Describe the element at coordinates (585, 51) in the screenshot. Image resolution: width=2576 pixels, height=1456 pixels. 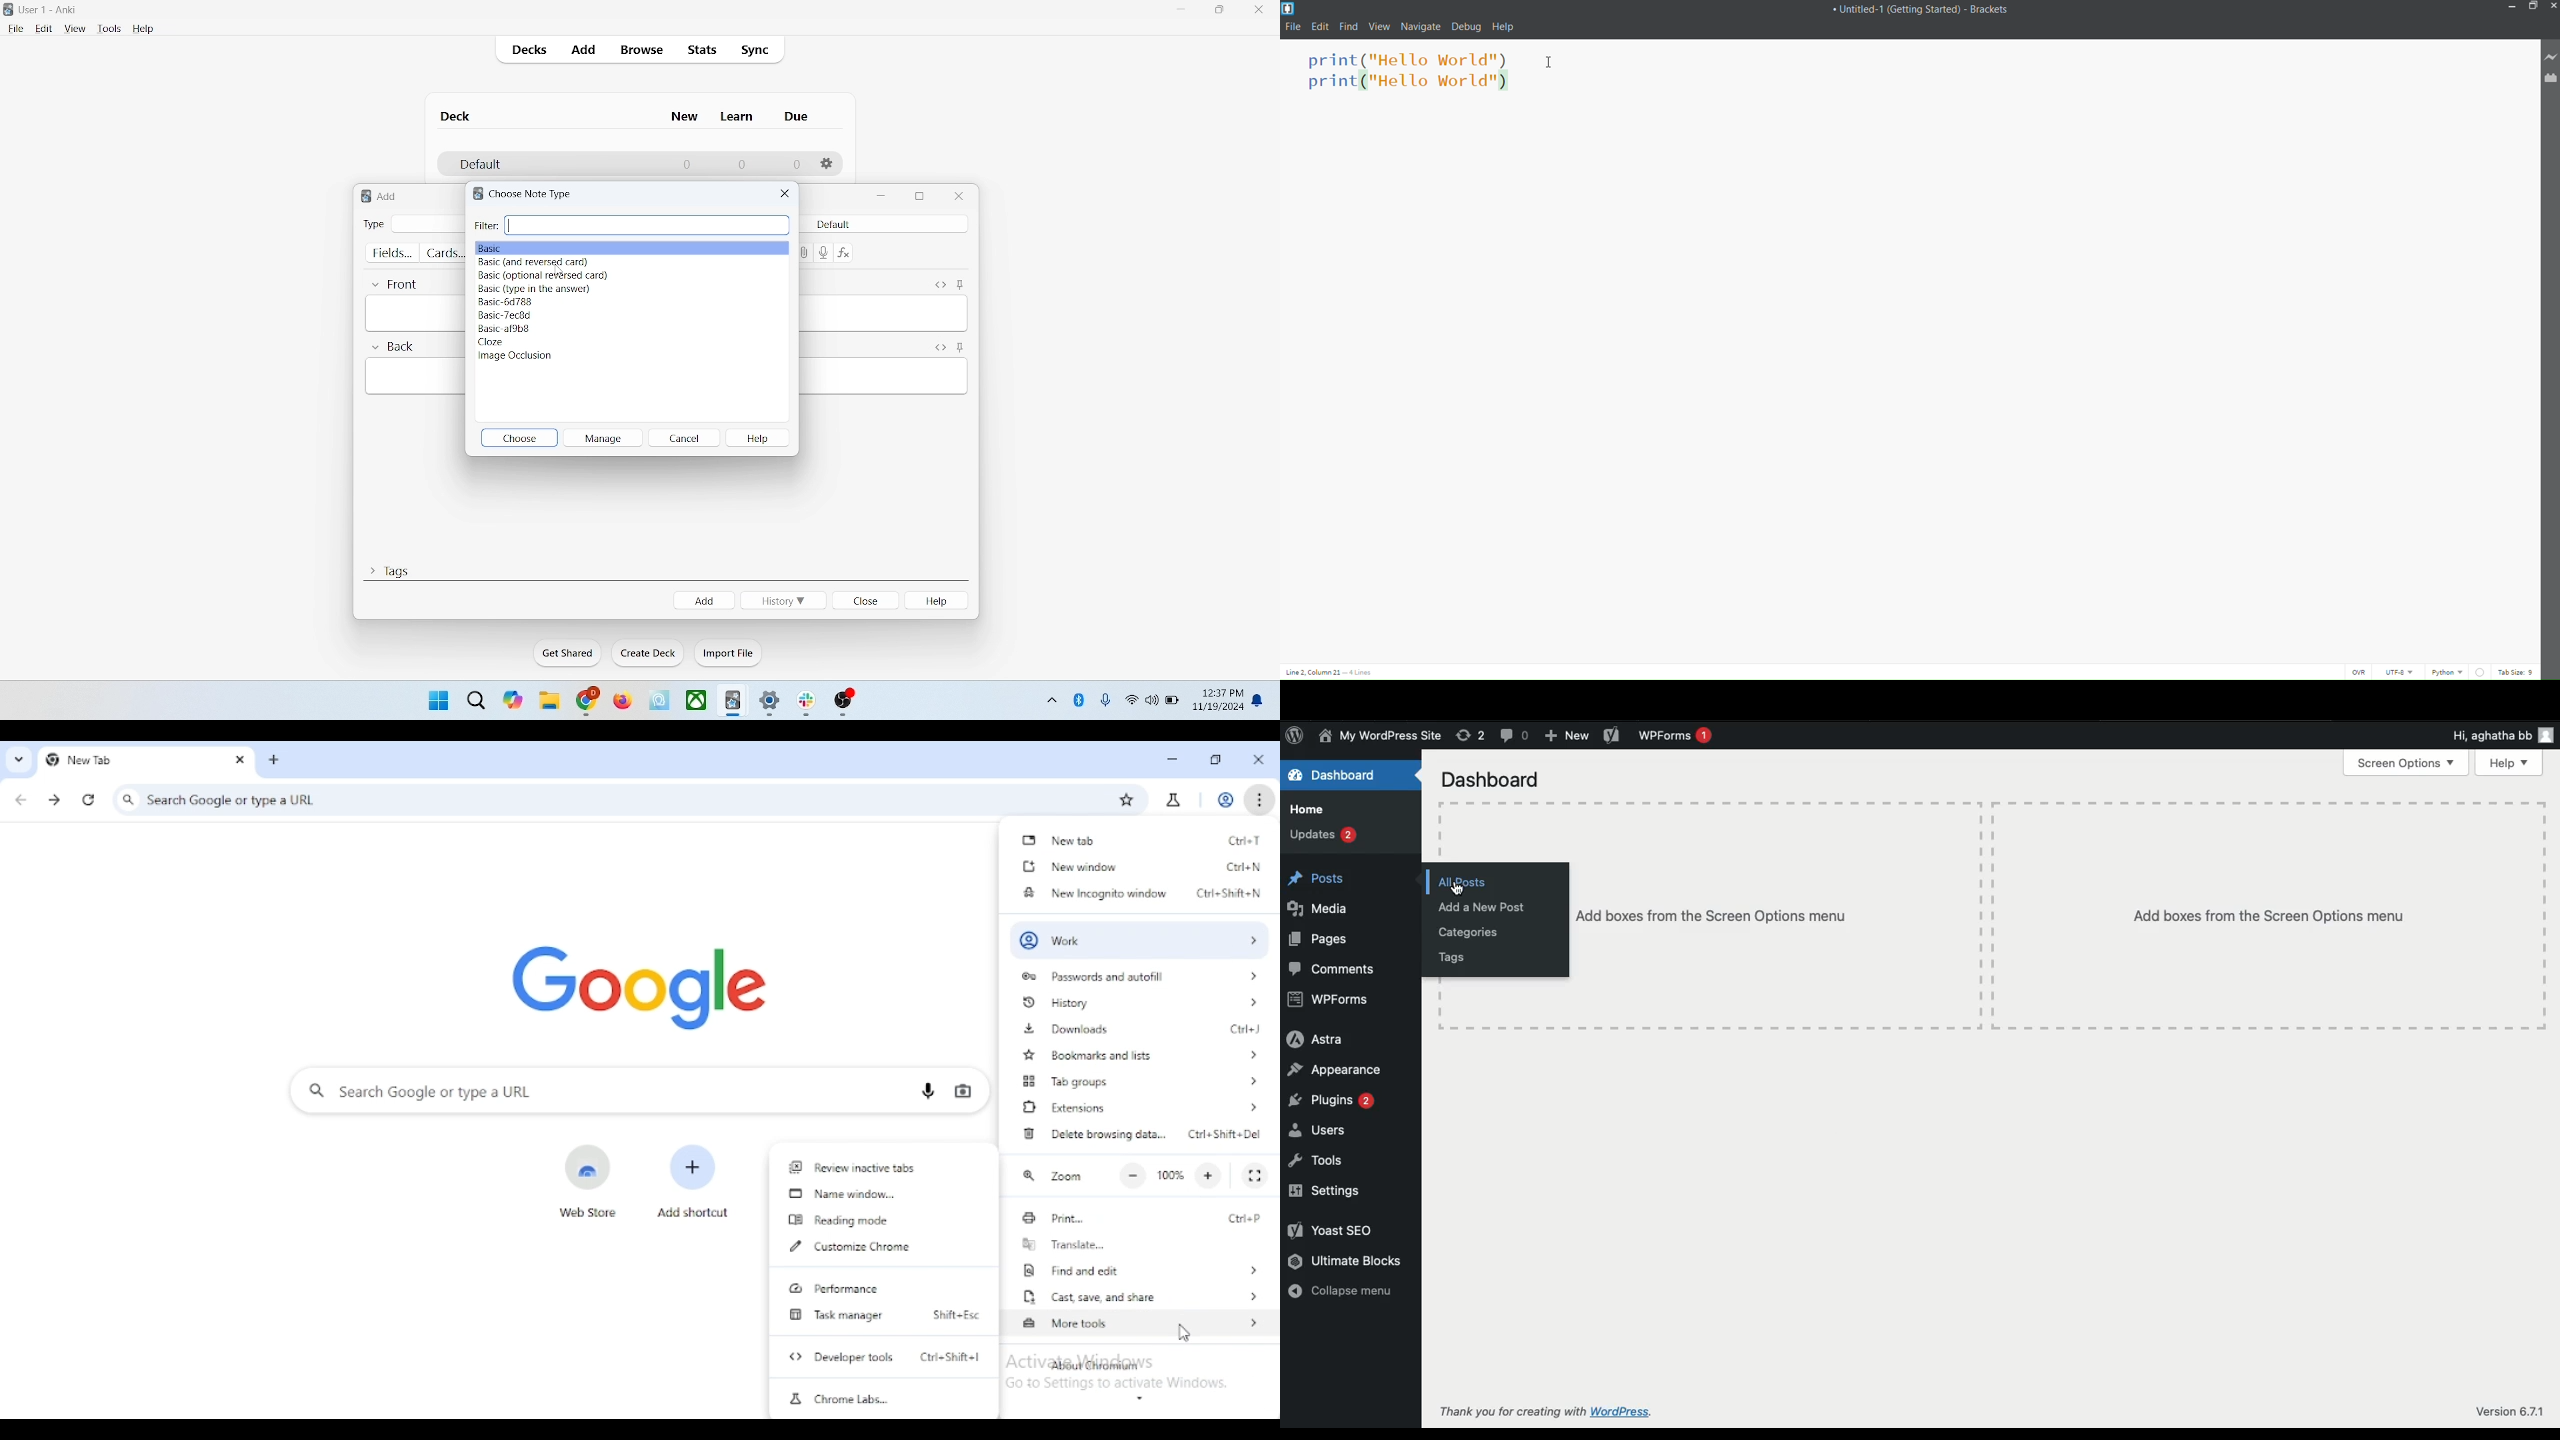
I see `add` at that location.